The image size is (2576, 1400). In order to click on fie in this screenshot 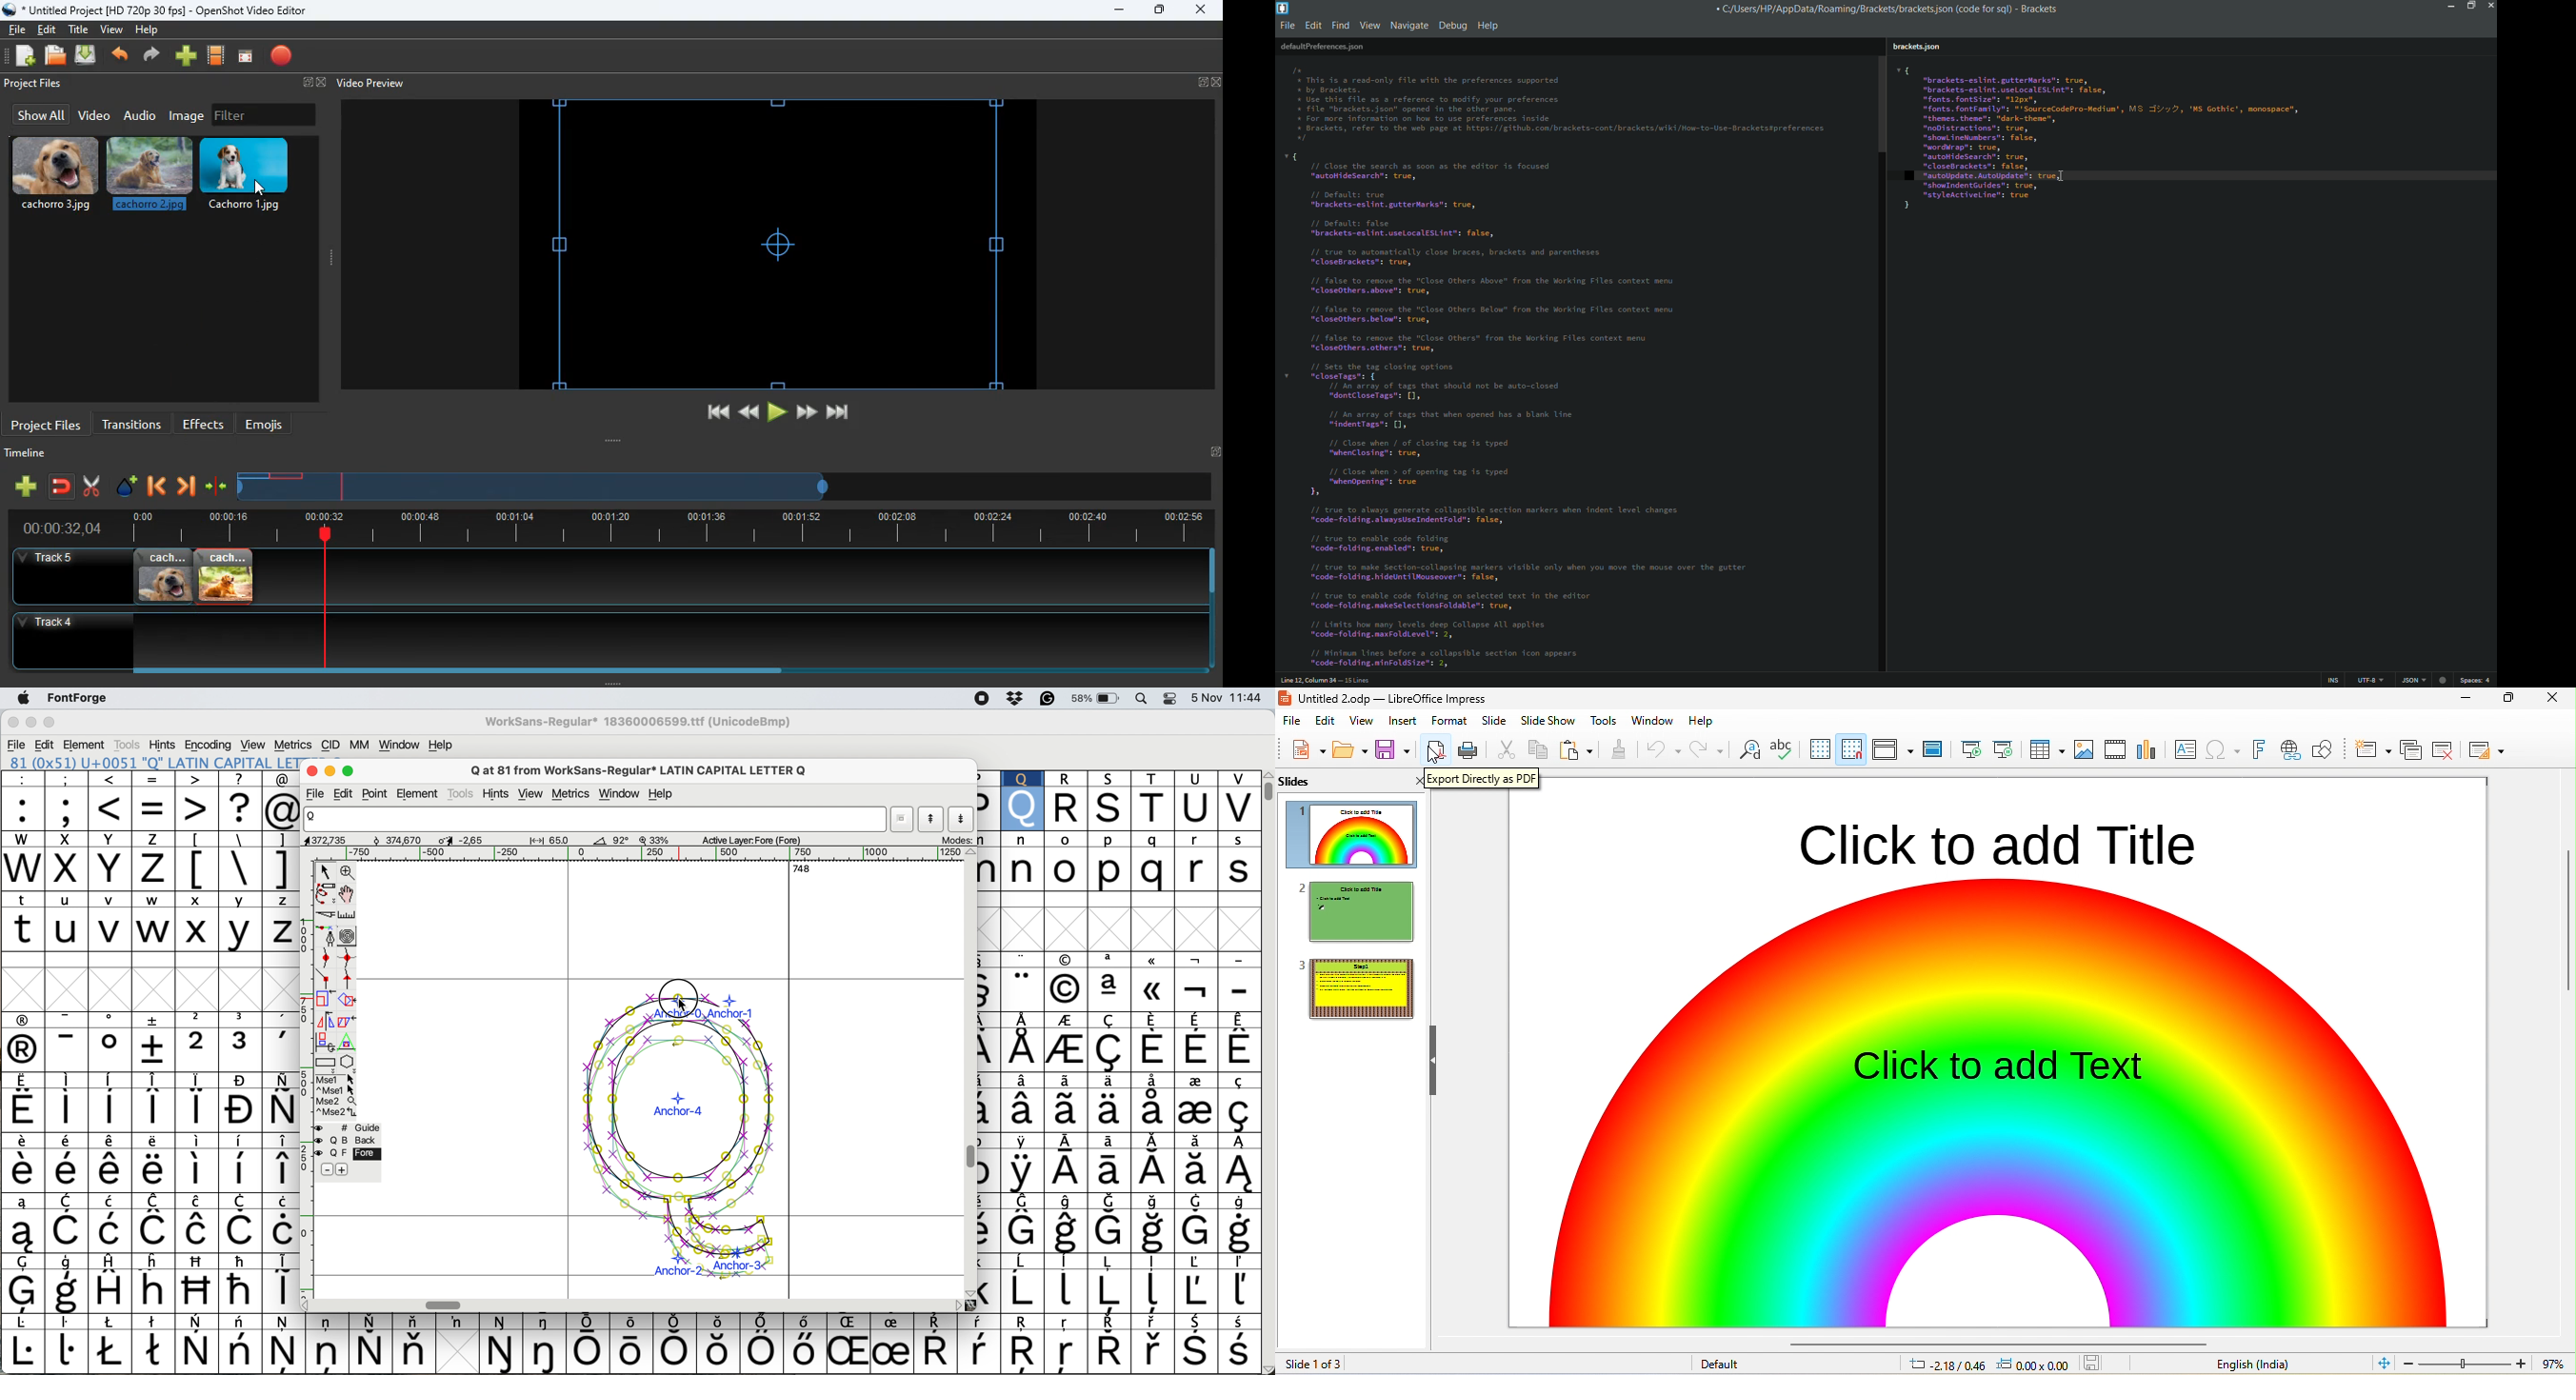, I will do `click(1292, 721)`.